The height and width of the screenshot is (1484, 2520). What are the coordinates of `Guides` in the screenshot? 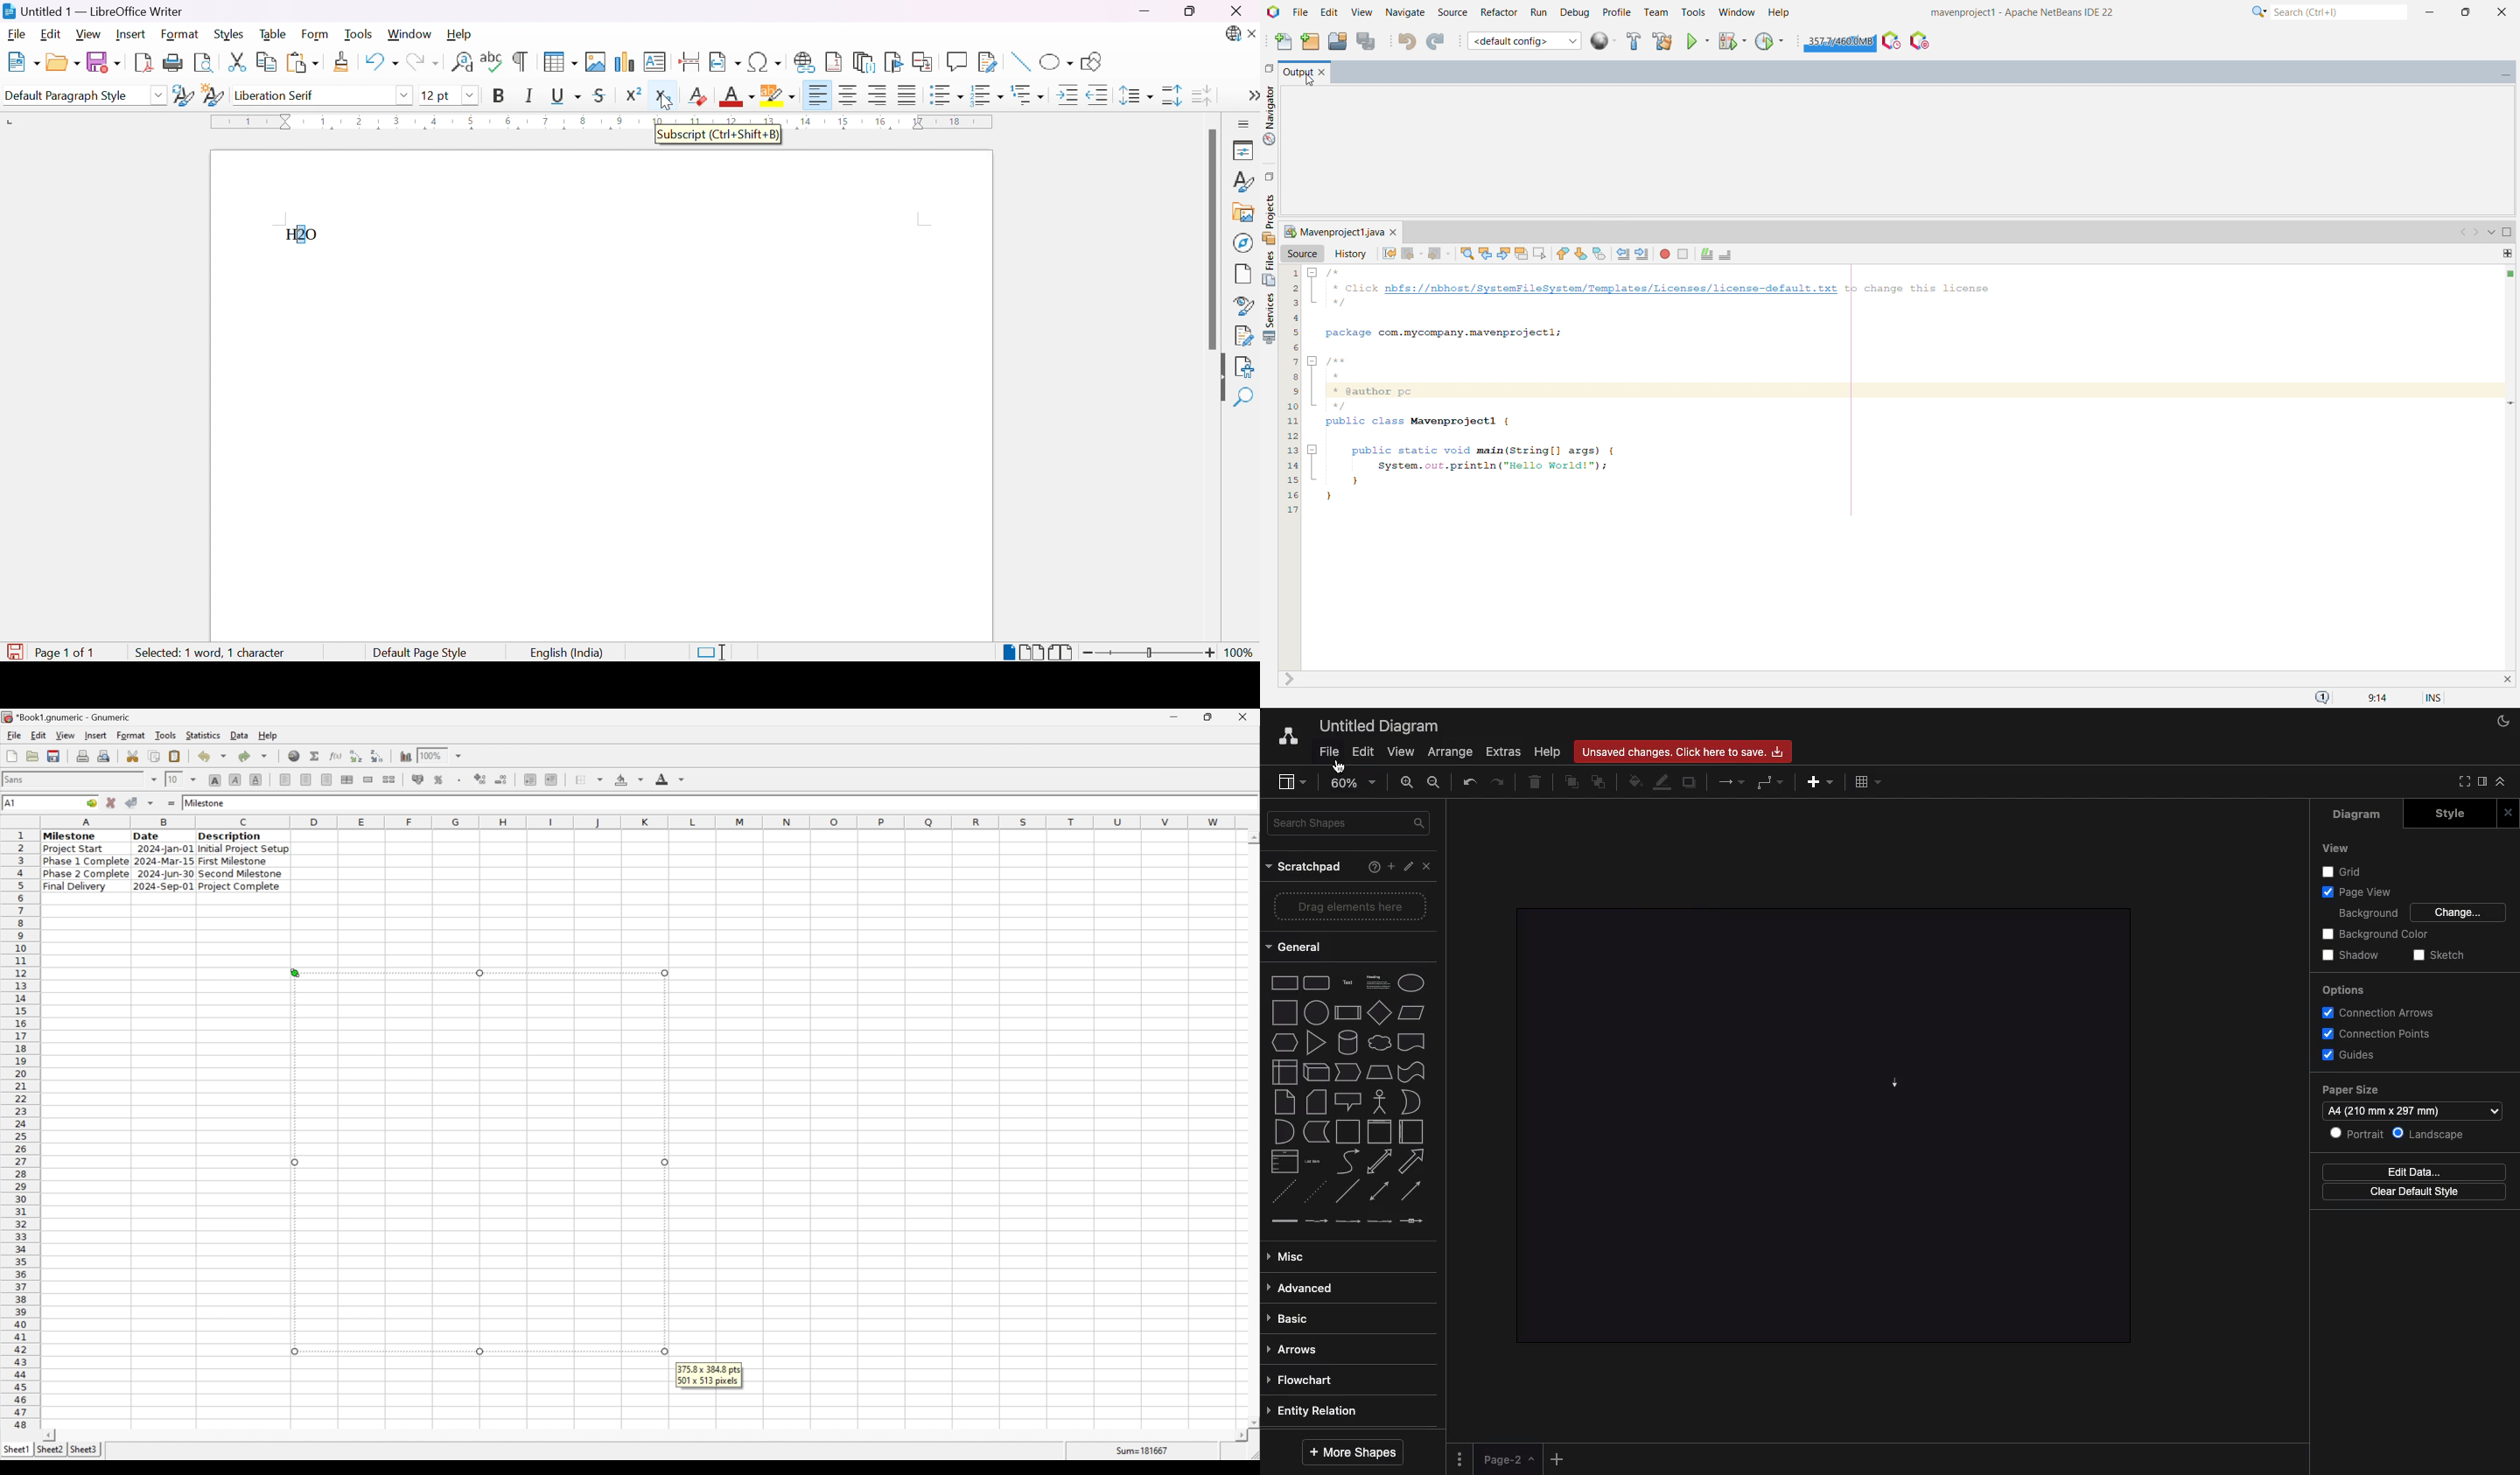 It's located at (2347, 1053).